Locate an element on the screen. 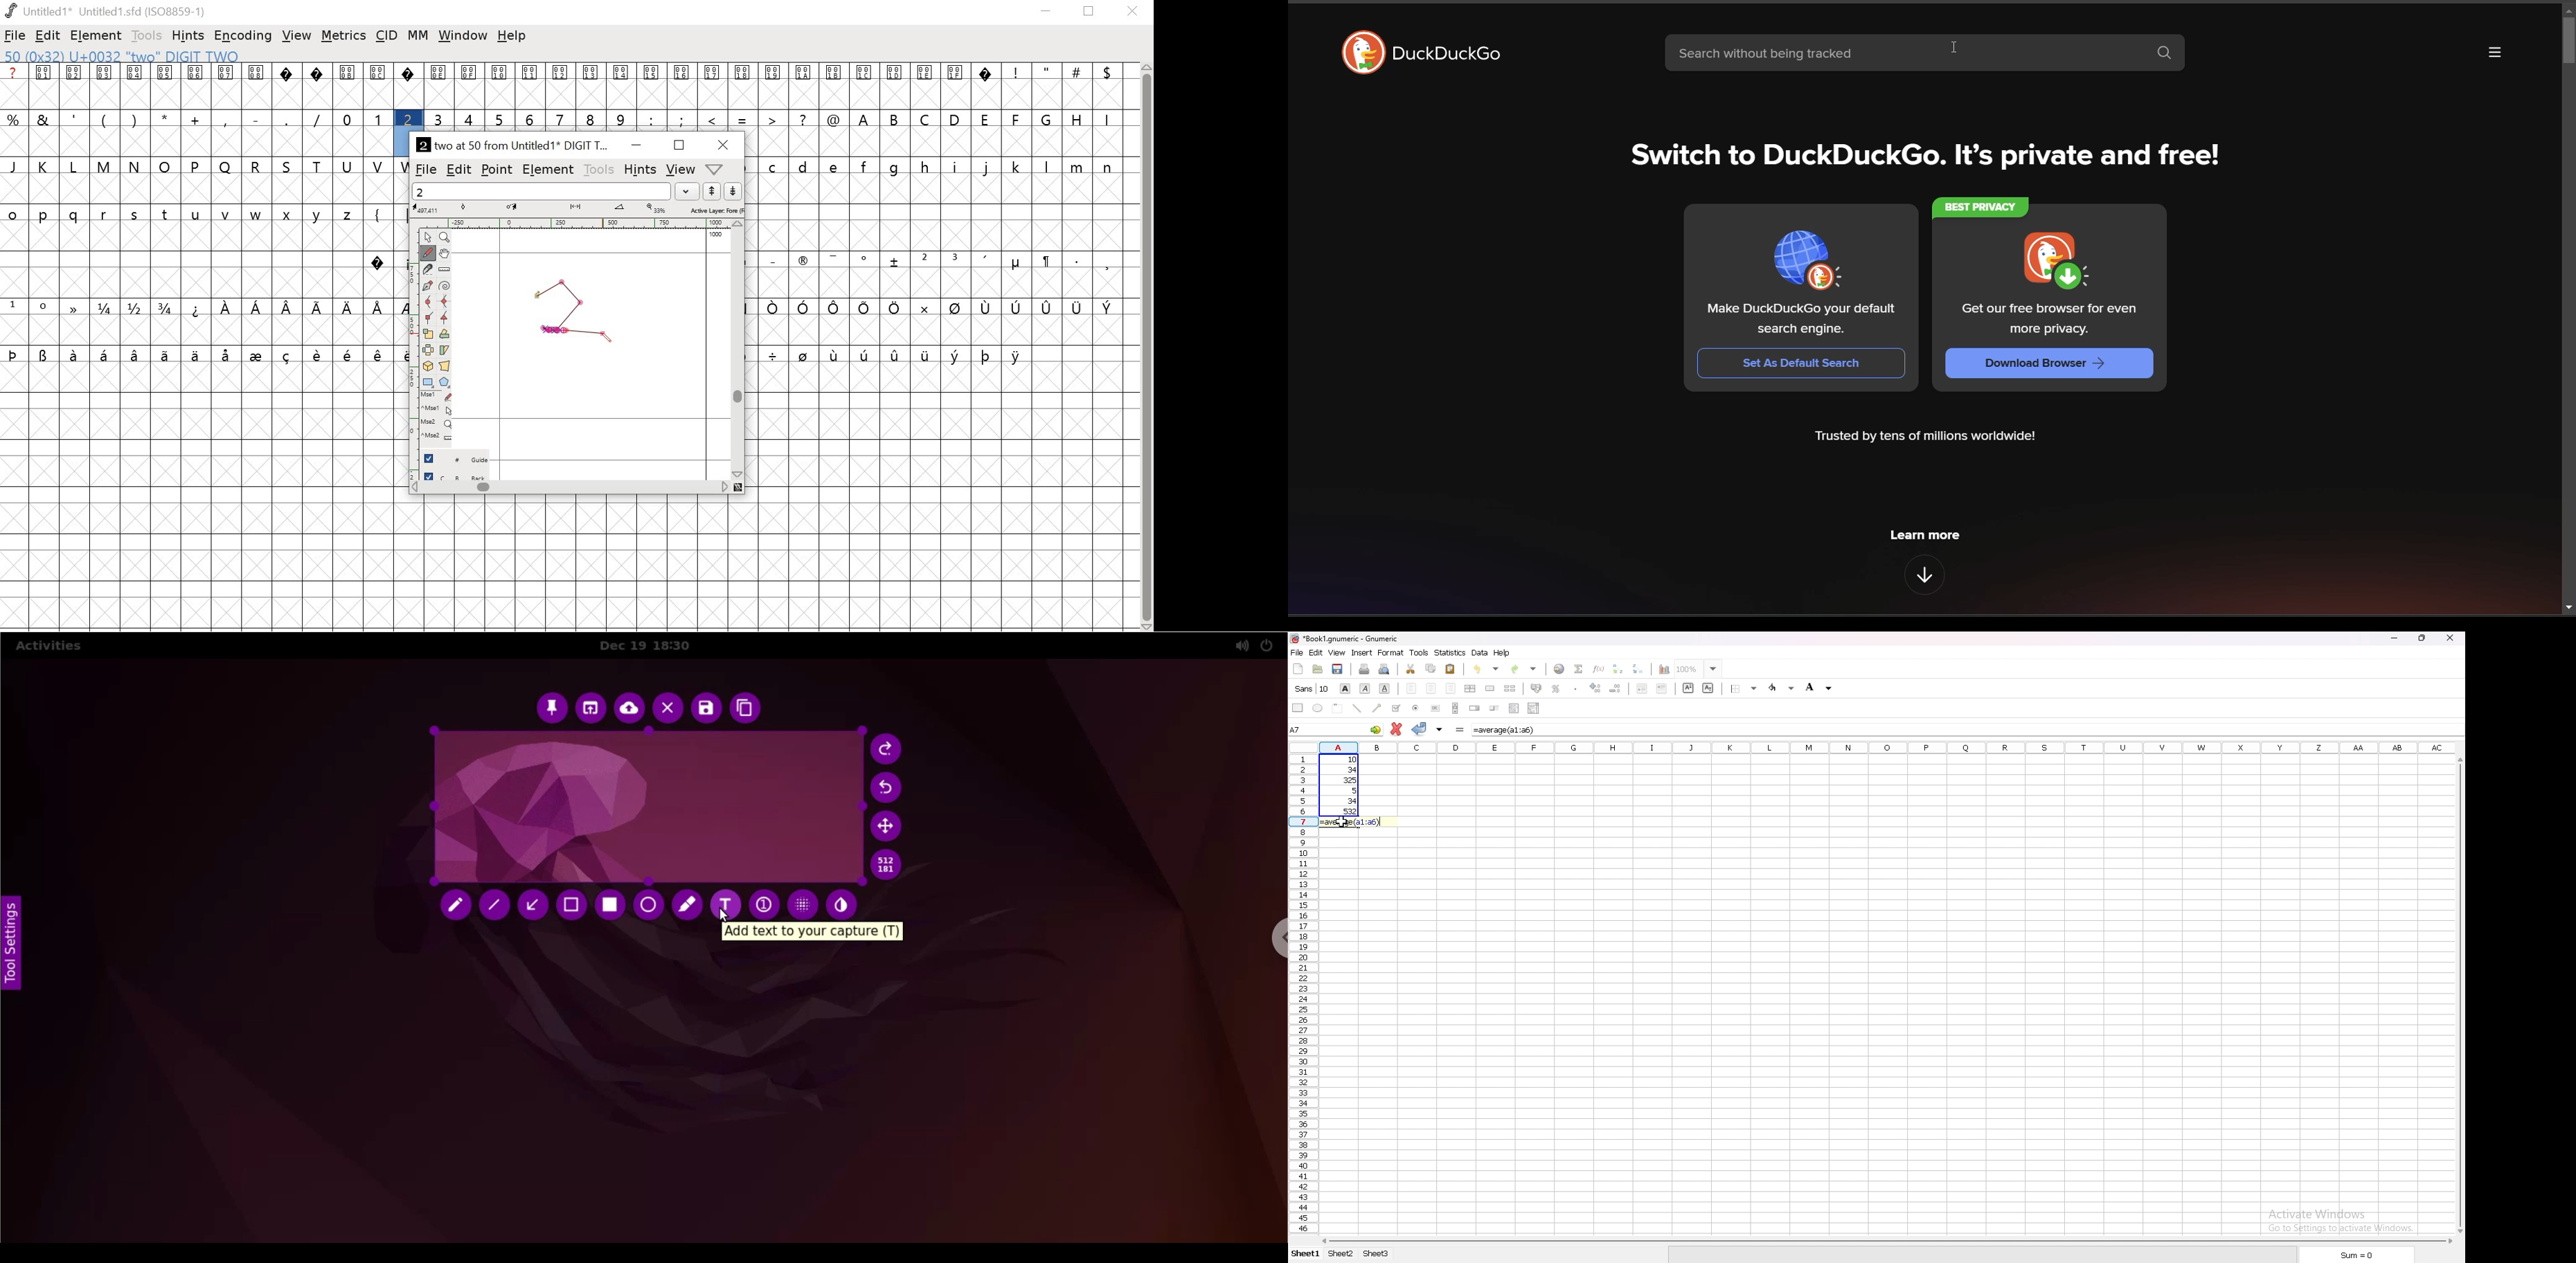 The width and height of the screenshot is (2576, 1288). scrollbar is located at coordinates (1145, 347).